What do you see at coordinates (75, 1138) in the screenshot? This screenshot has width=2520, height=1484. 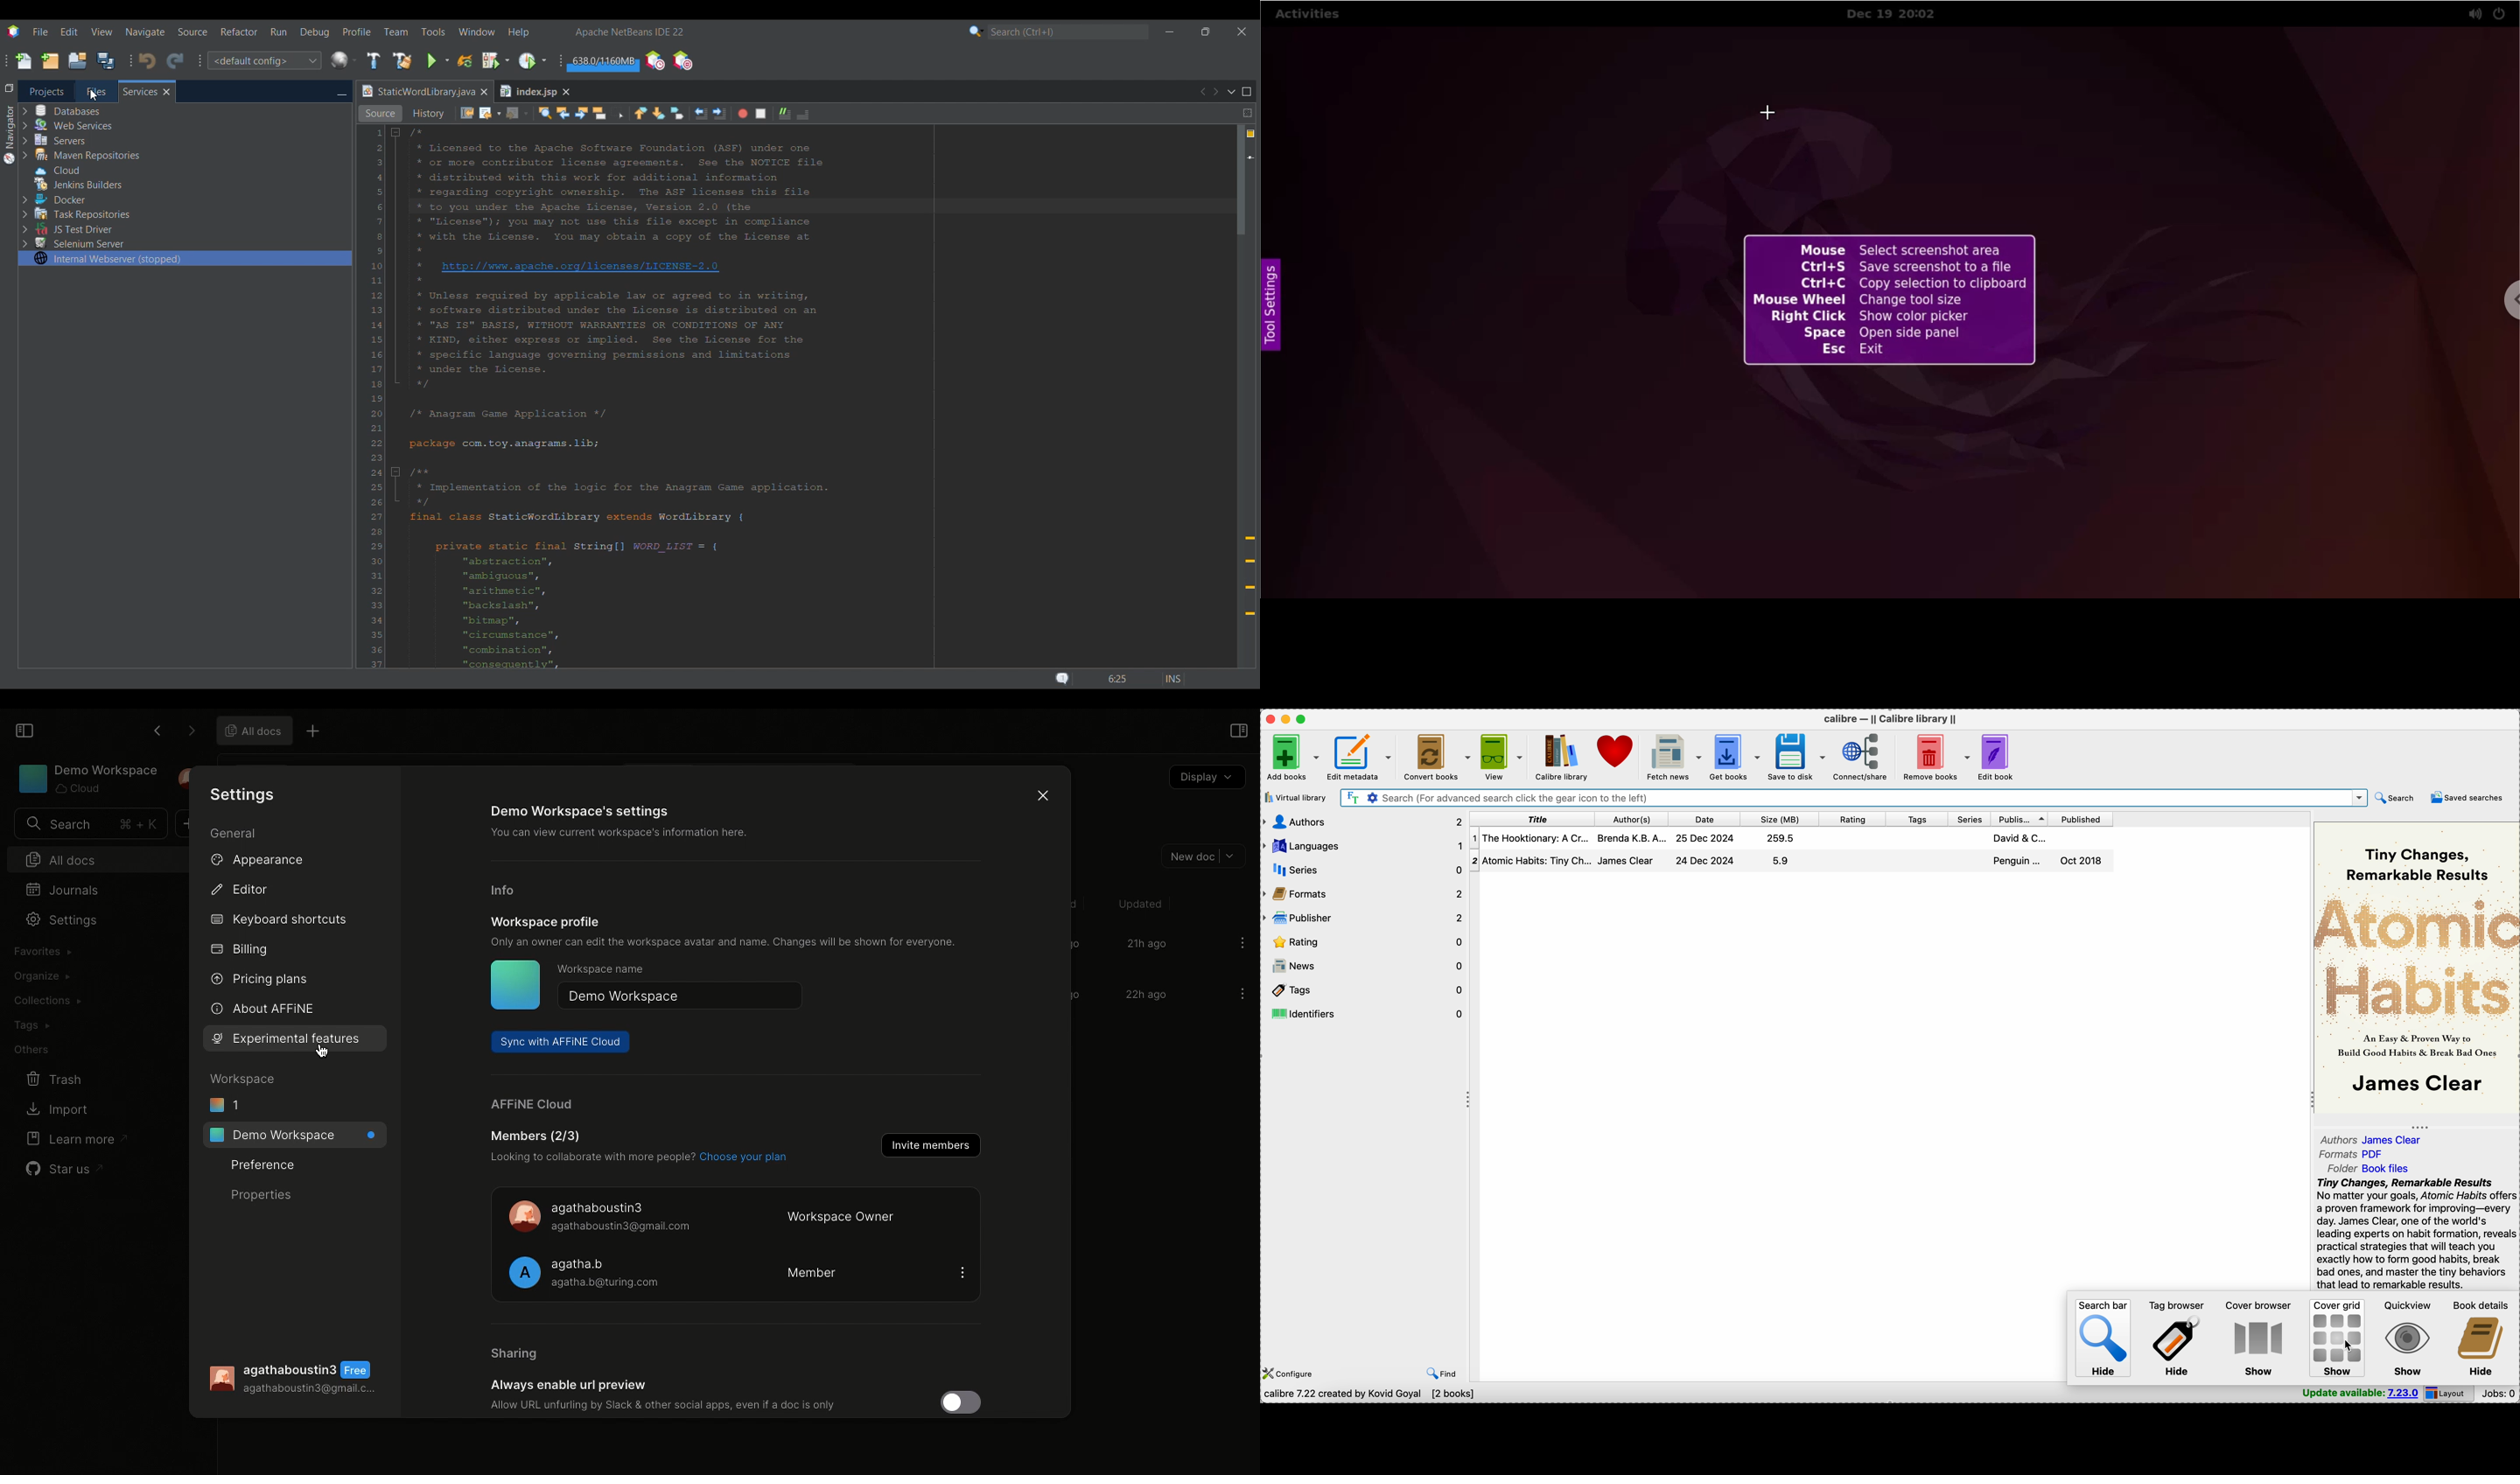 I see `Learn more` at bounding box center [75, 1138].